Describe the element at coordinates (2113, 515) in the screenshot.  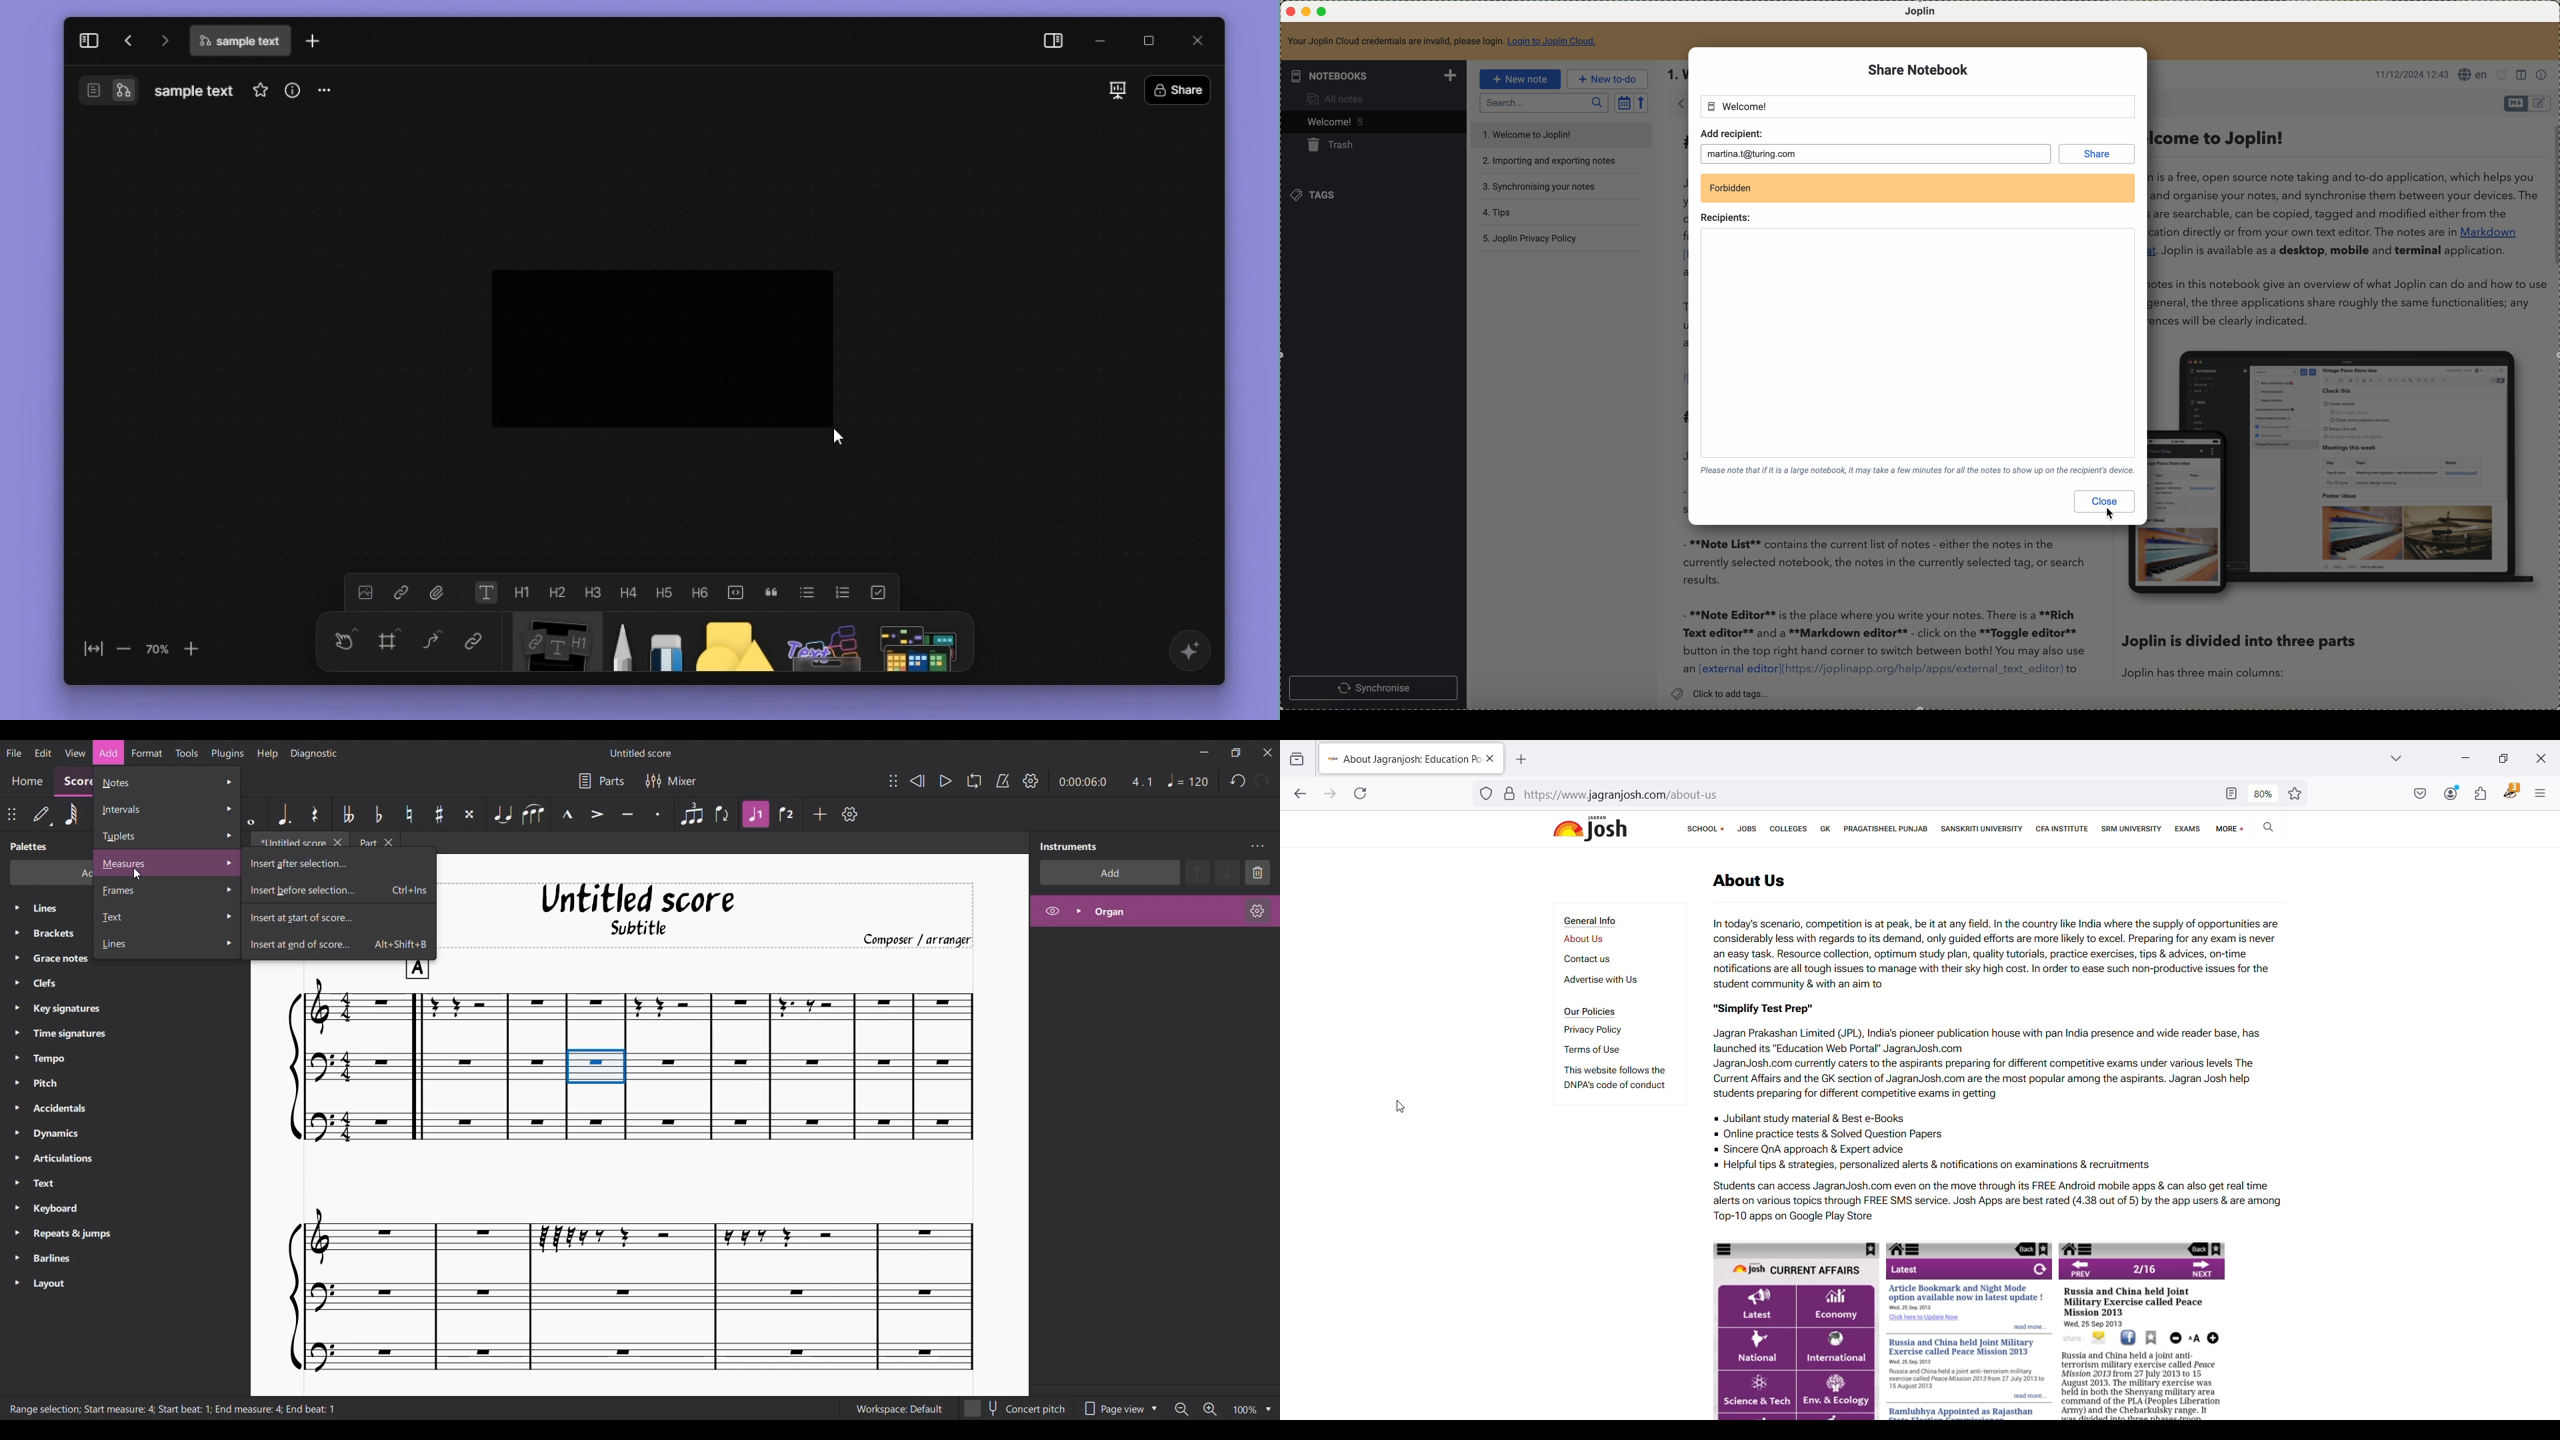
I see `Cursor` at that location.